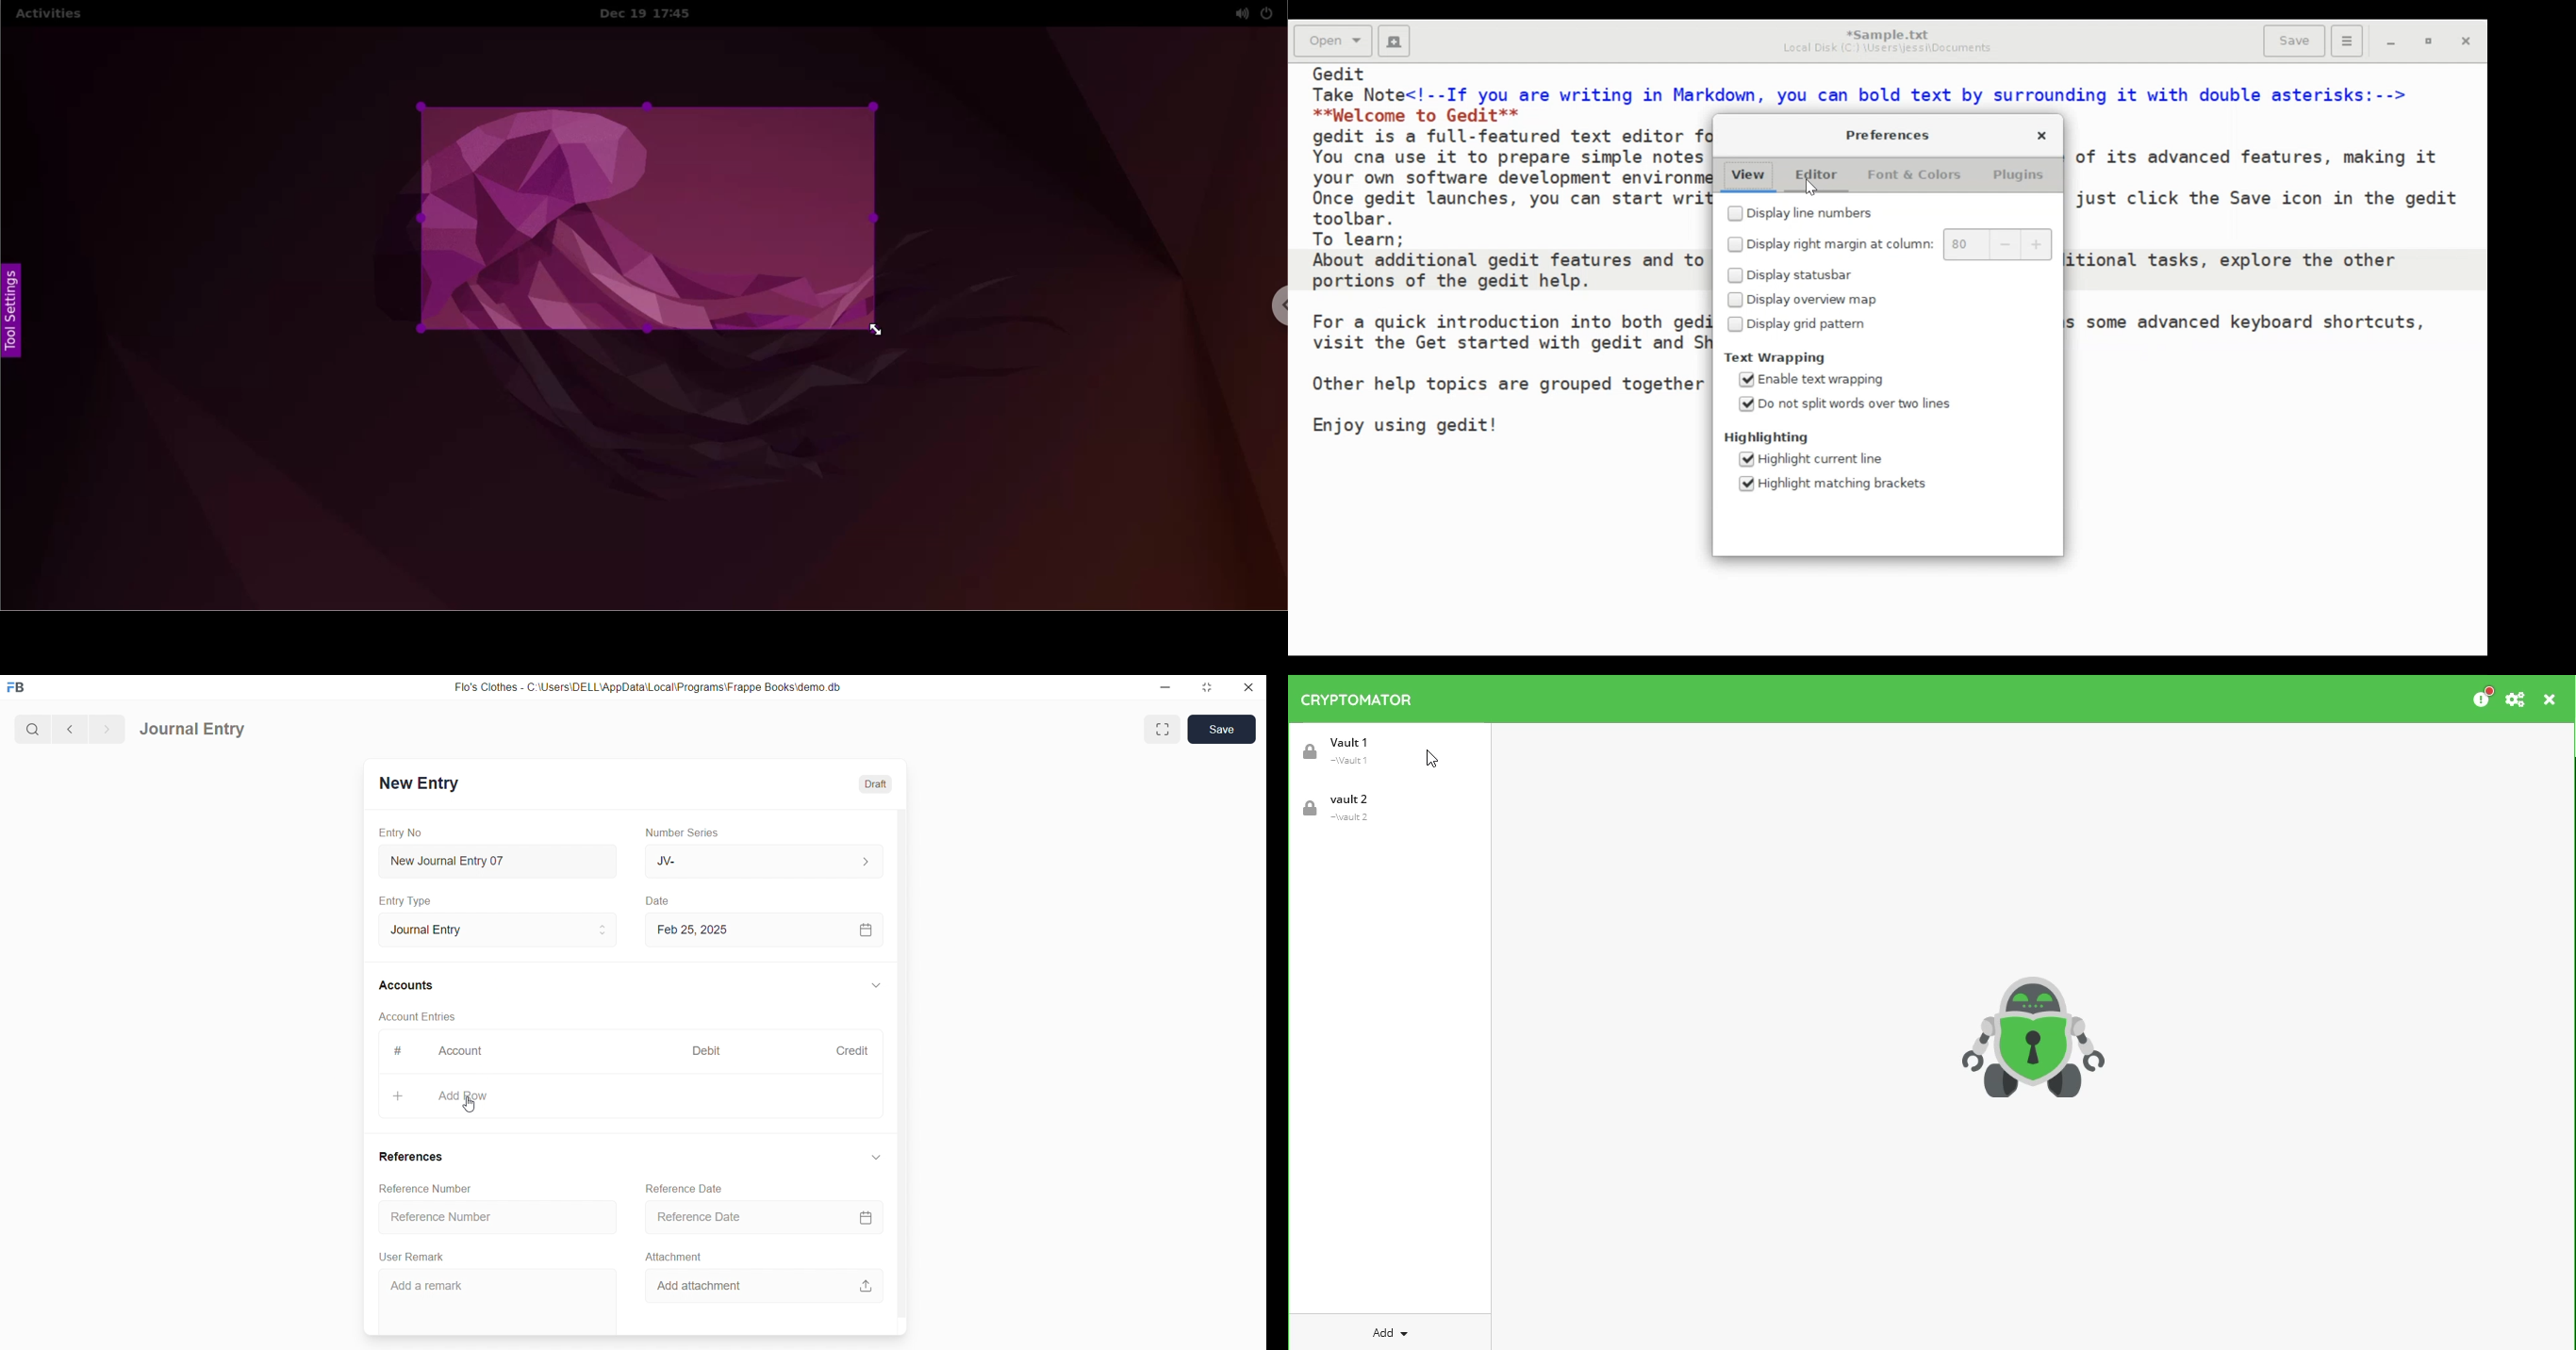 The width and height of the screenshot is (2576, 1372). I want to click on maximize window, so click(1165, 729).